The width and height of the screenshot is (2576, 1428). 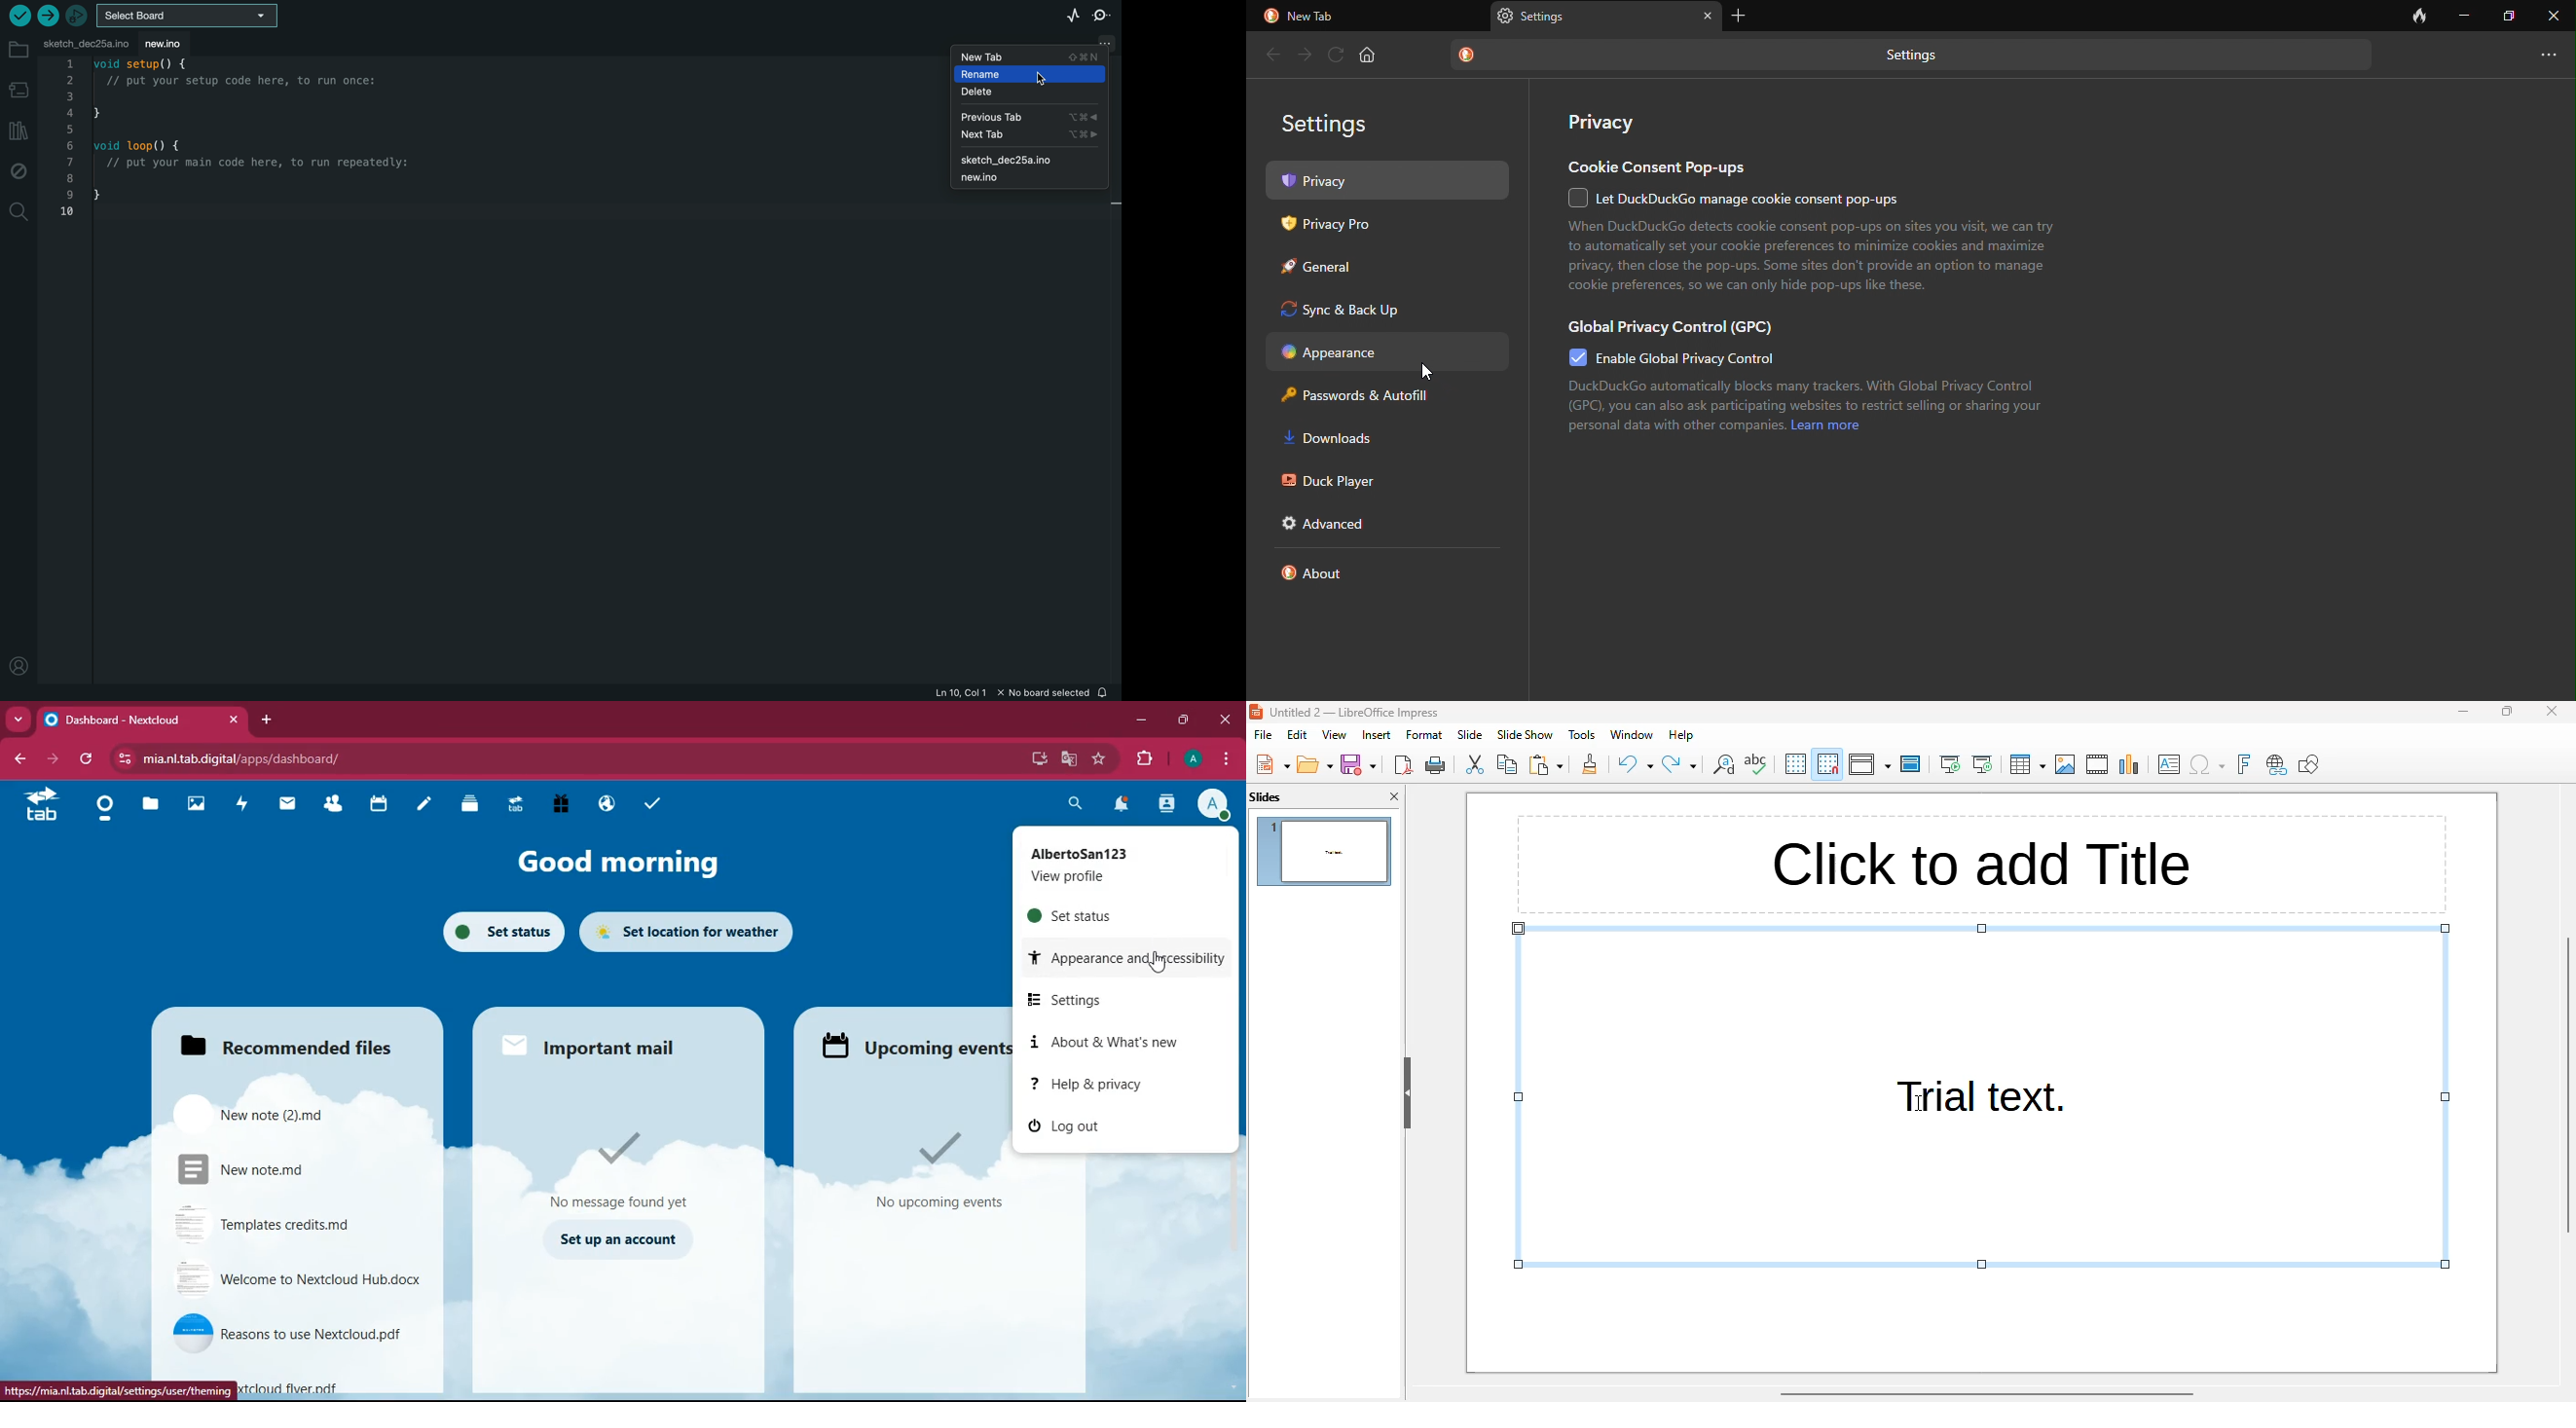 What do you see at coordinates (1709, 167) in the screenshot?
I see `cookie consent pop-ups` at bounding box center [1709, 167].